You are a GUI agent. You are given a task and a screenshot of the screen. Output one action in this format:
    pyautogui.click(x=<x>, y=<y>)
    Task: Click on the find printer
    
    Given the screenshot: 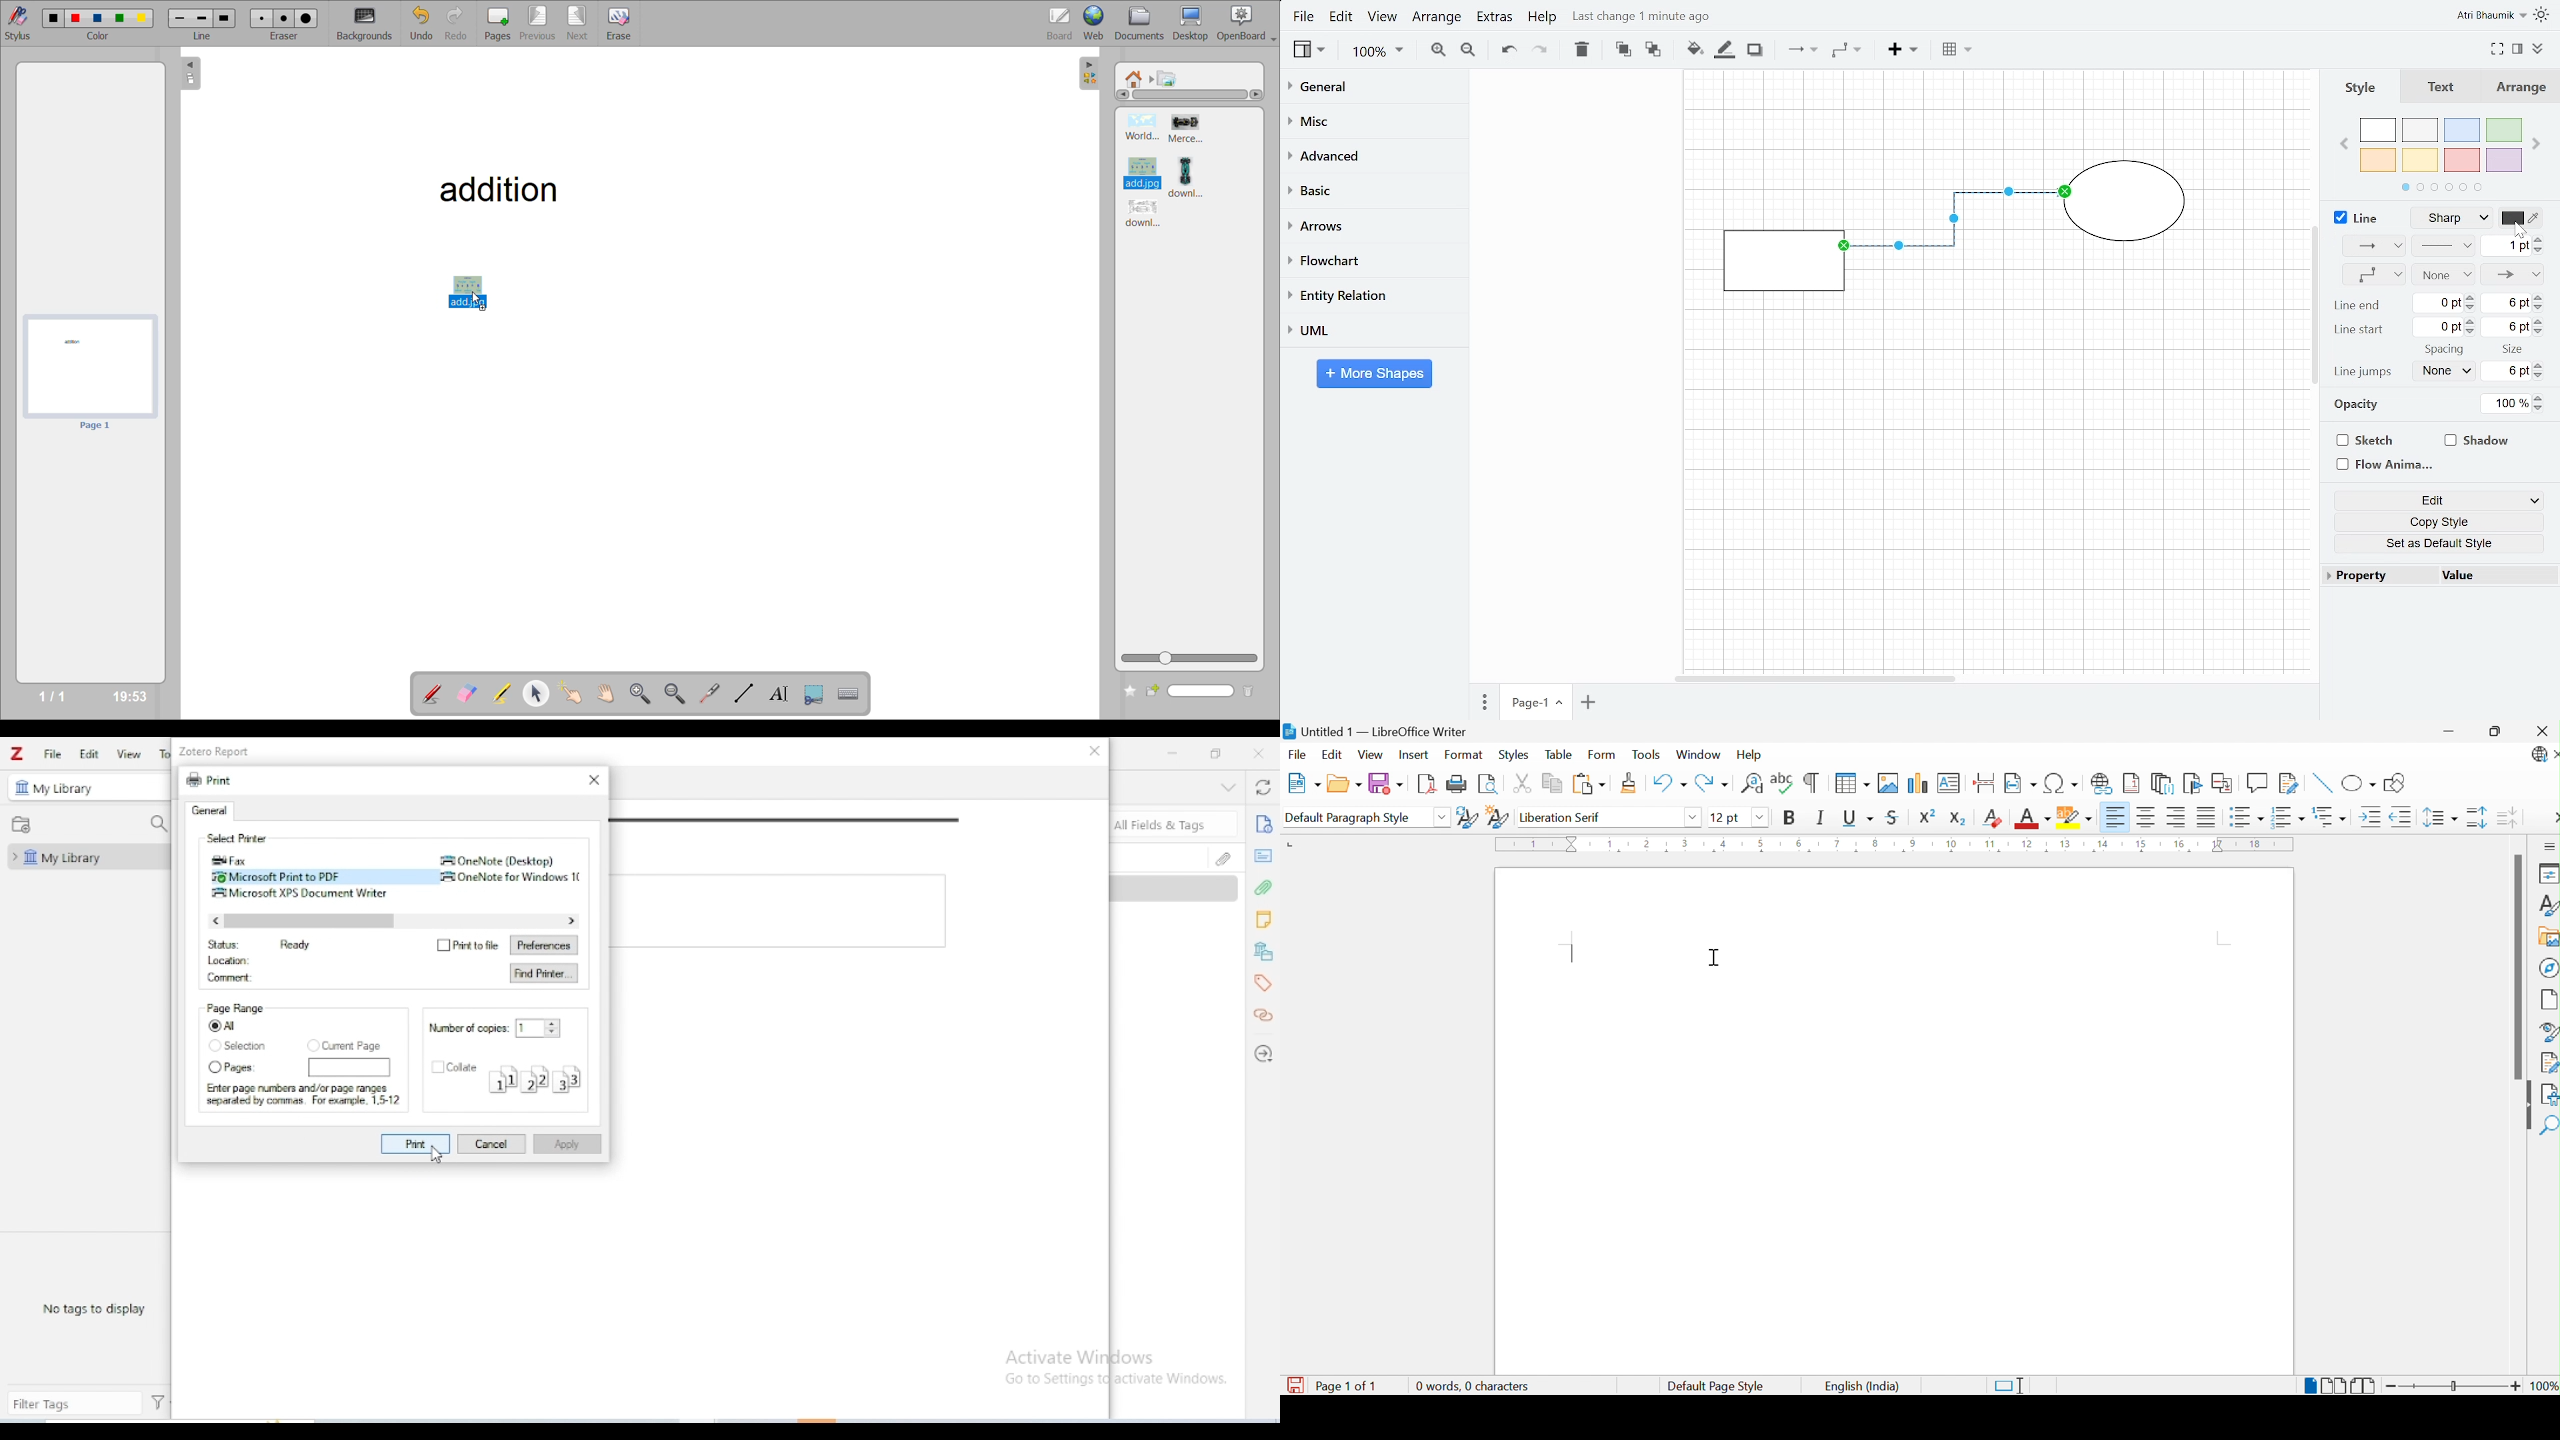 What is the action you would take?
    pyautogui.click(x=543, y=973)
    